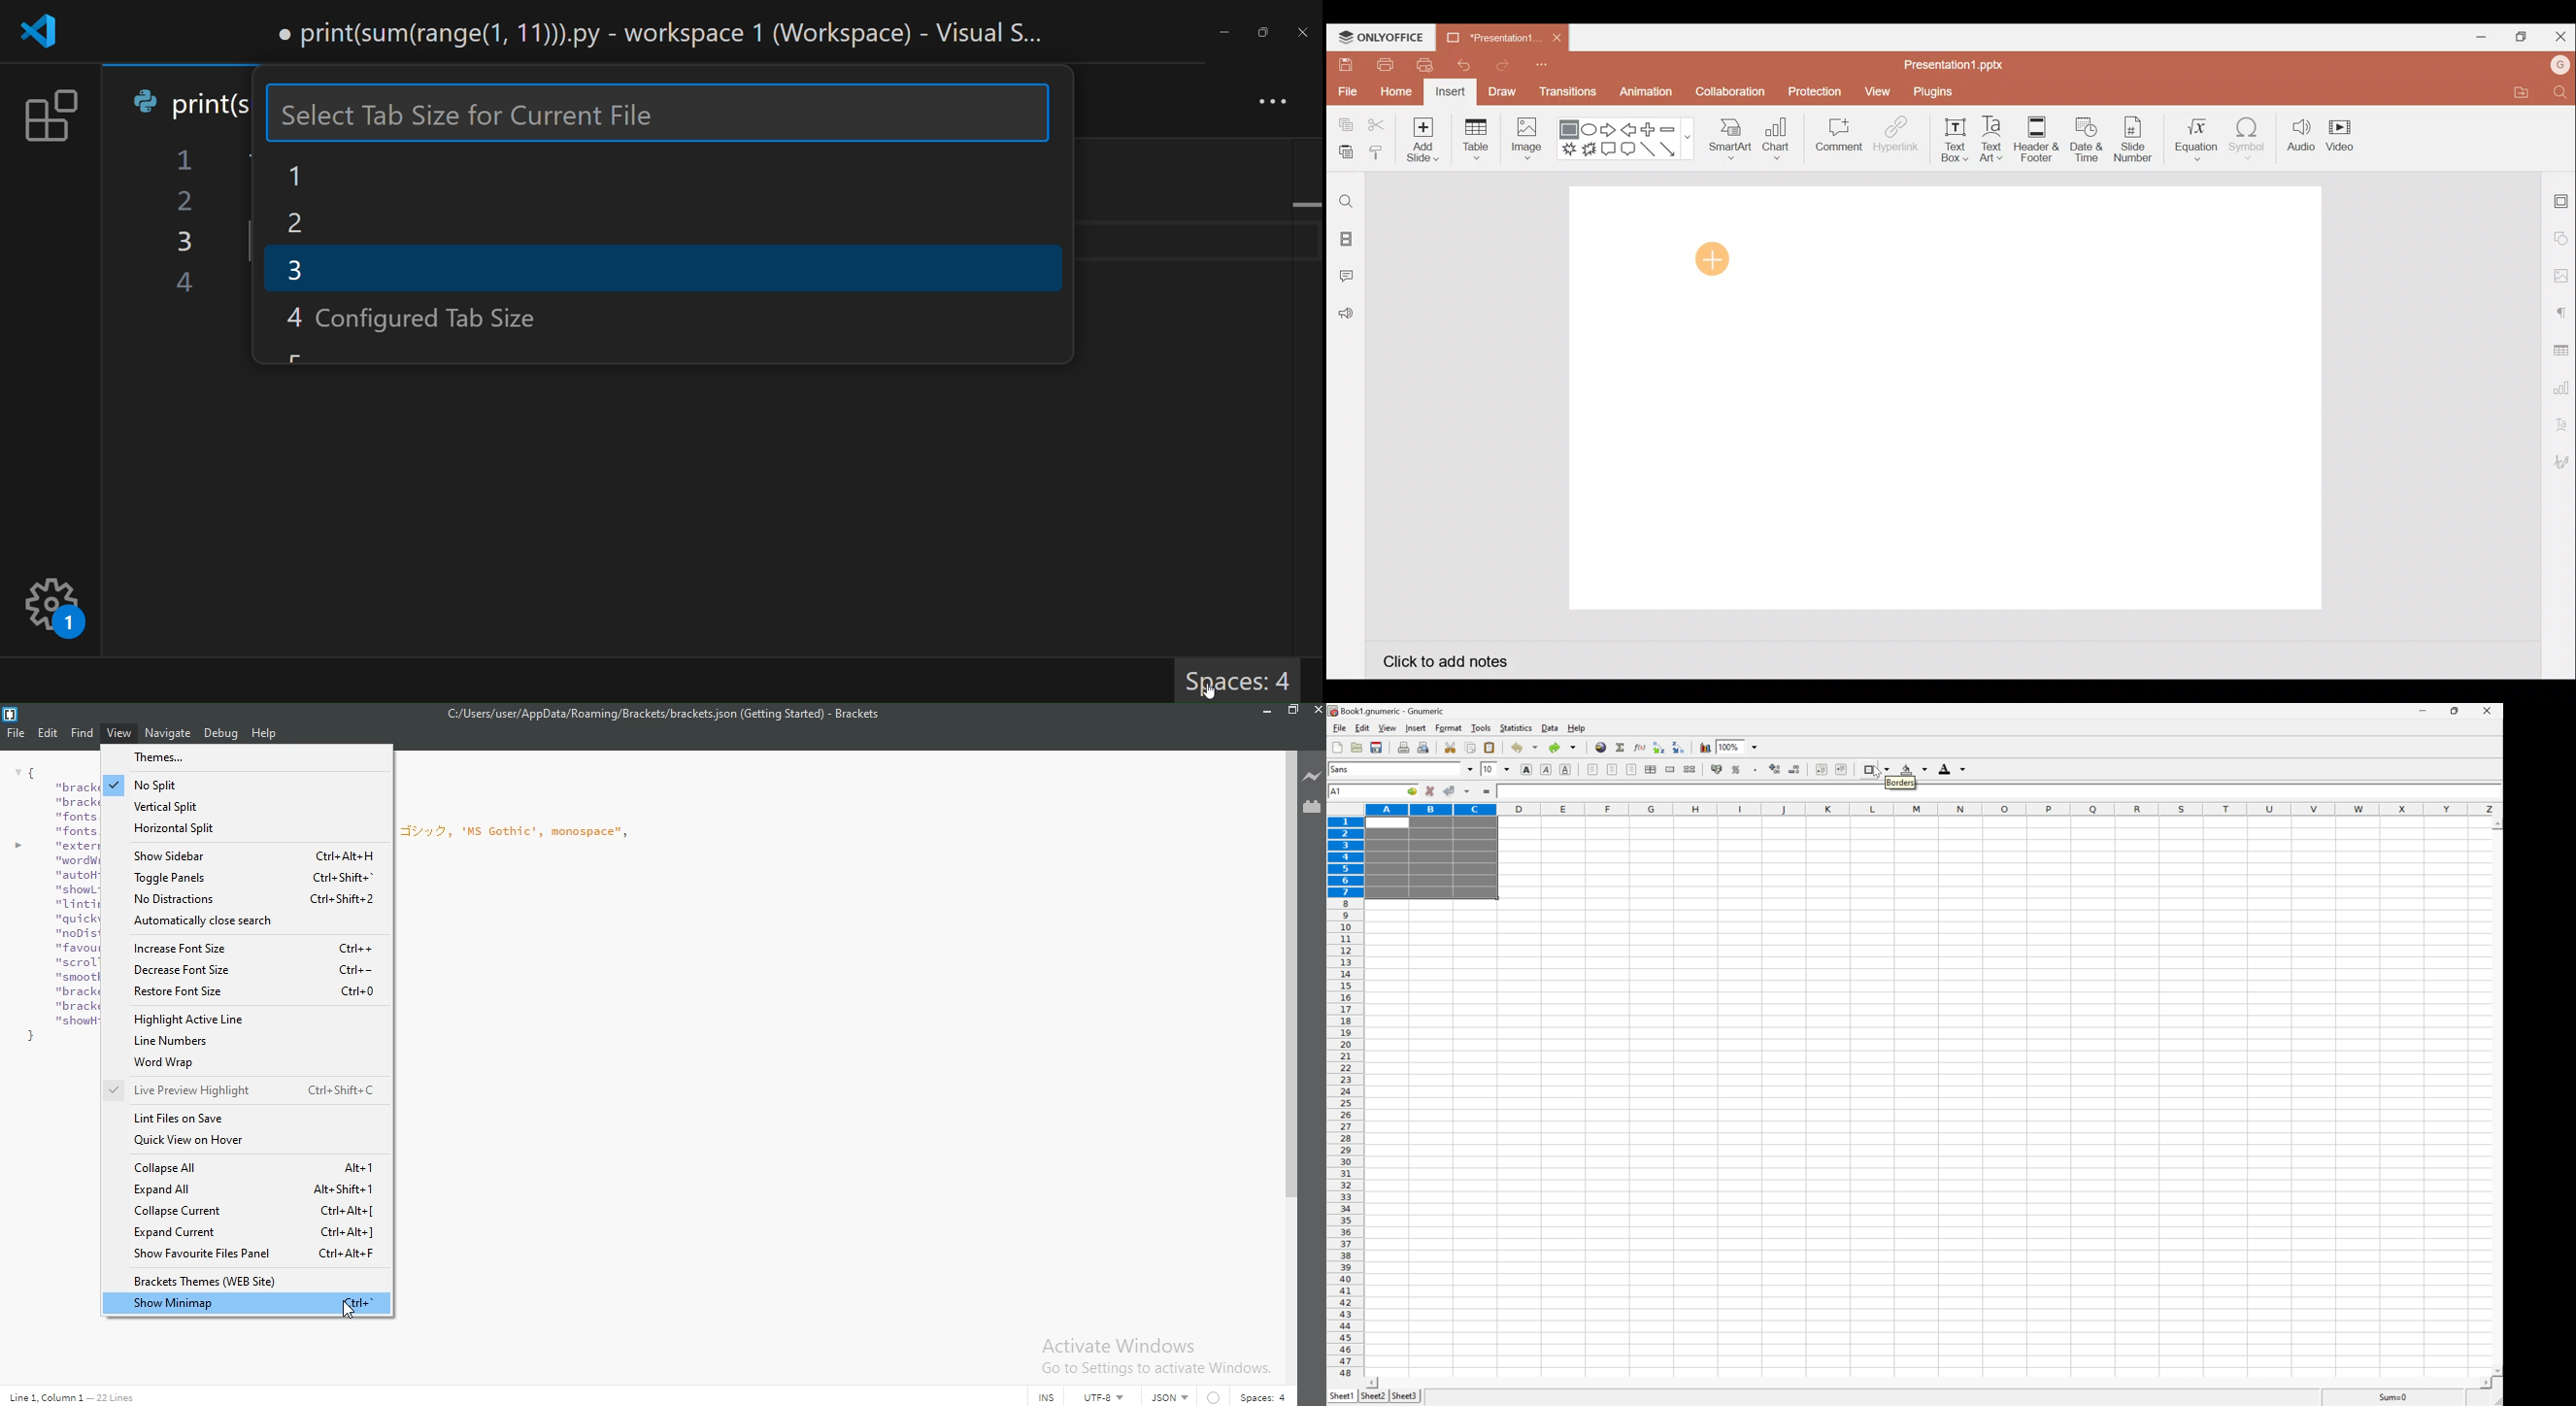 The width and height of the screenshot is (2576, 1428). Describe the element at coordinates (239, 1191) in the screenshot. I see `Expand all` at that location.